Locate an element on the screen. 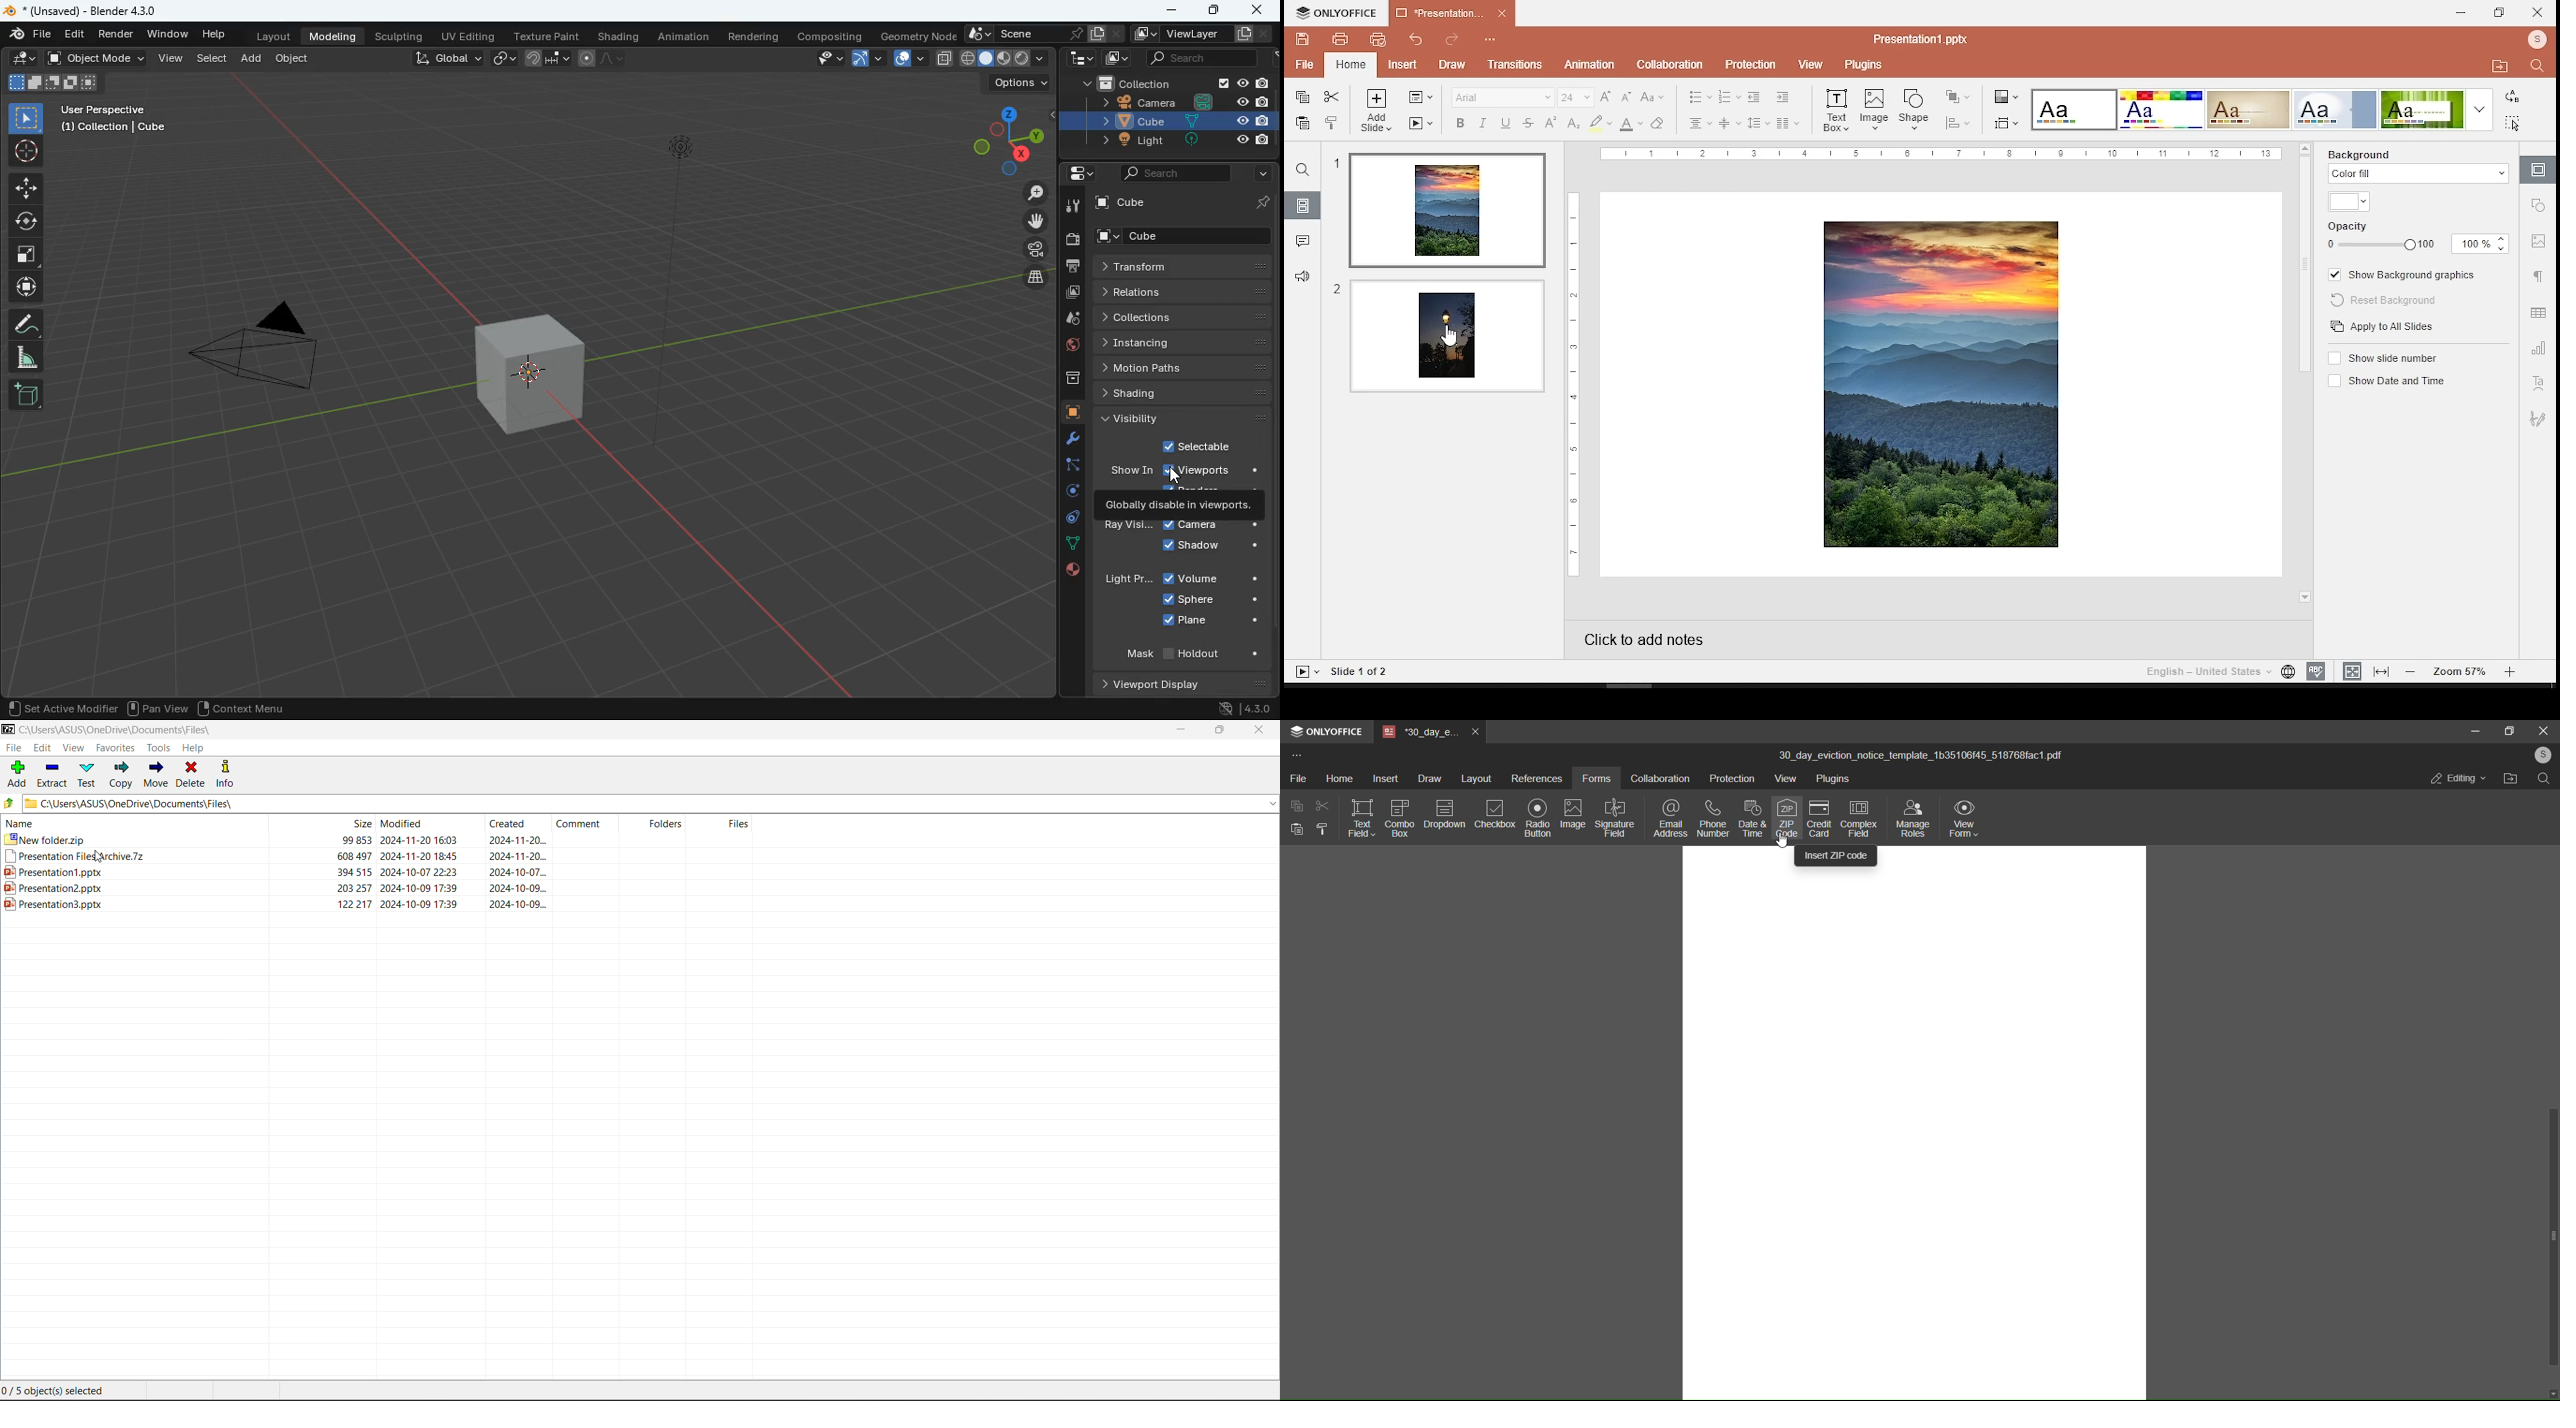 The image size is (2576, 1428). zoom is located at coordinates (1029, 194).